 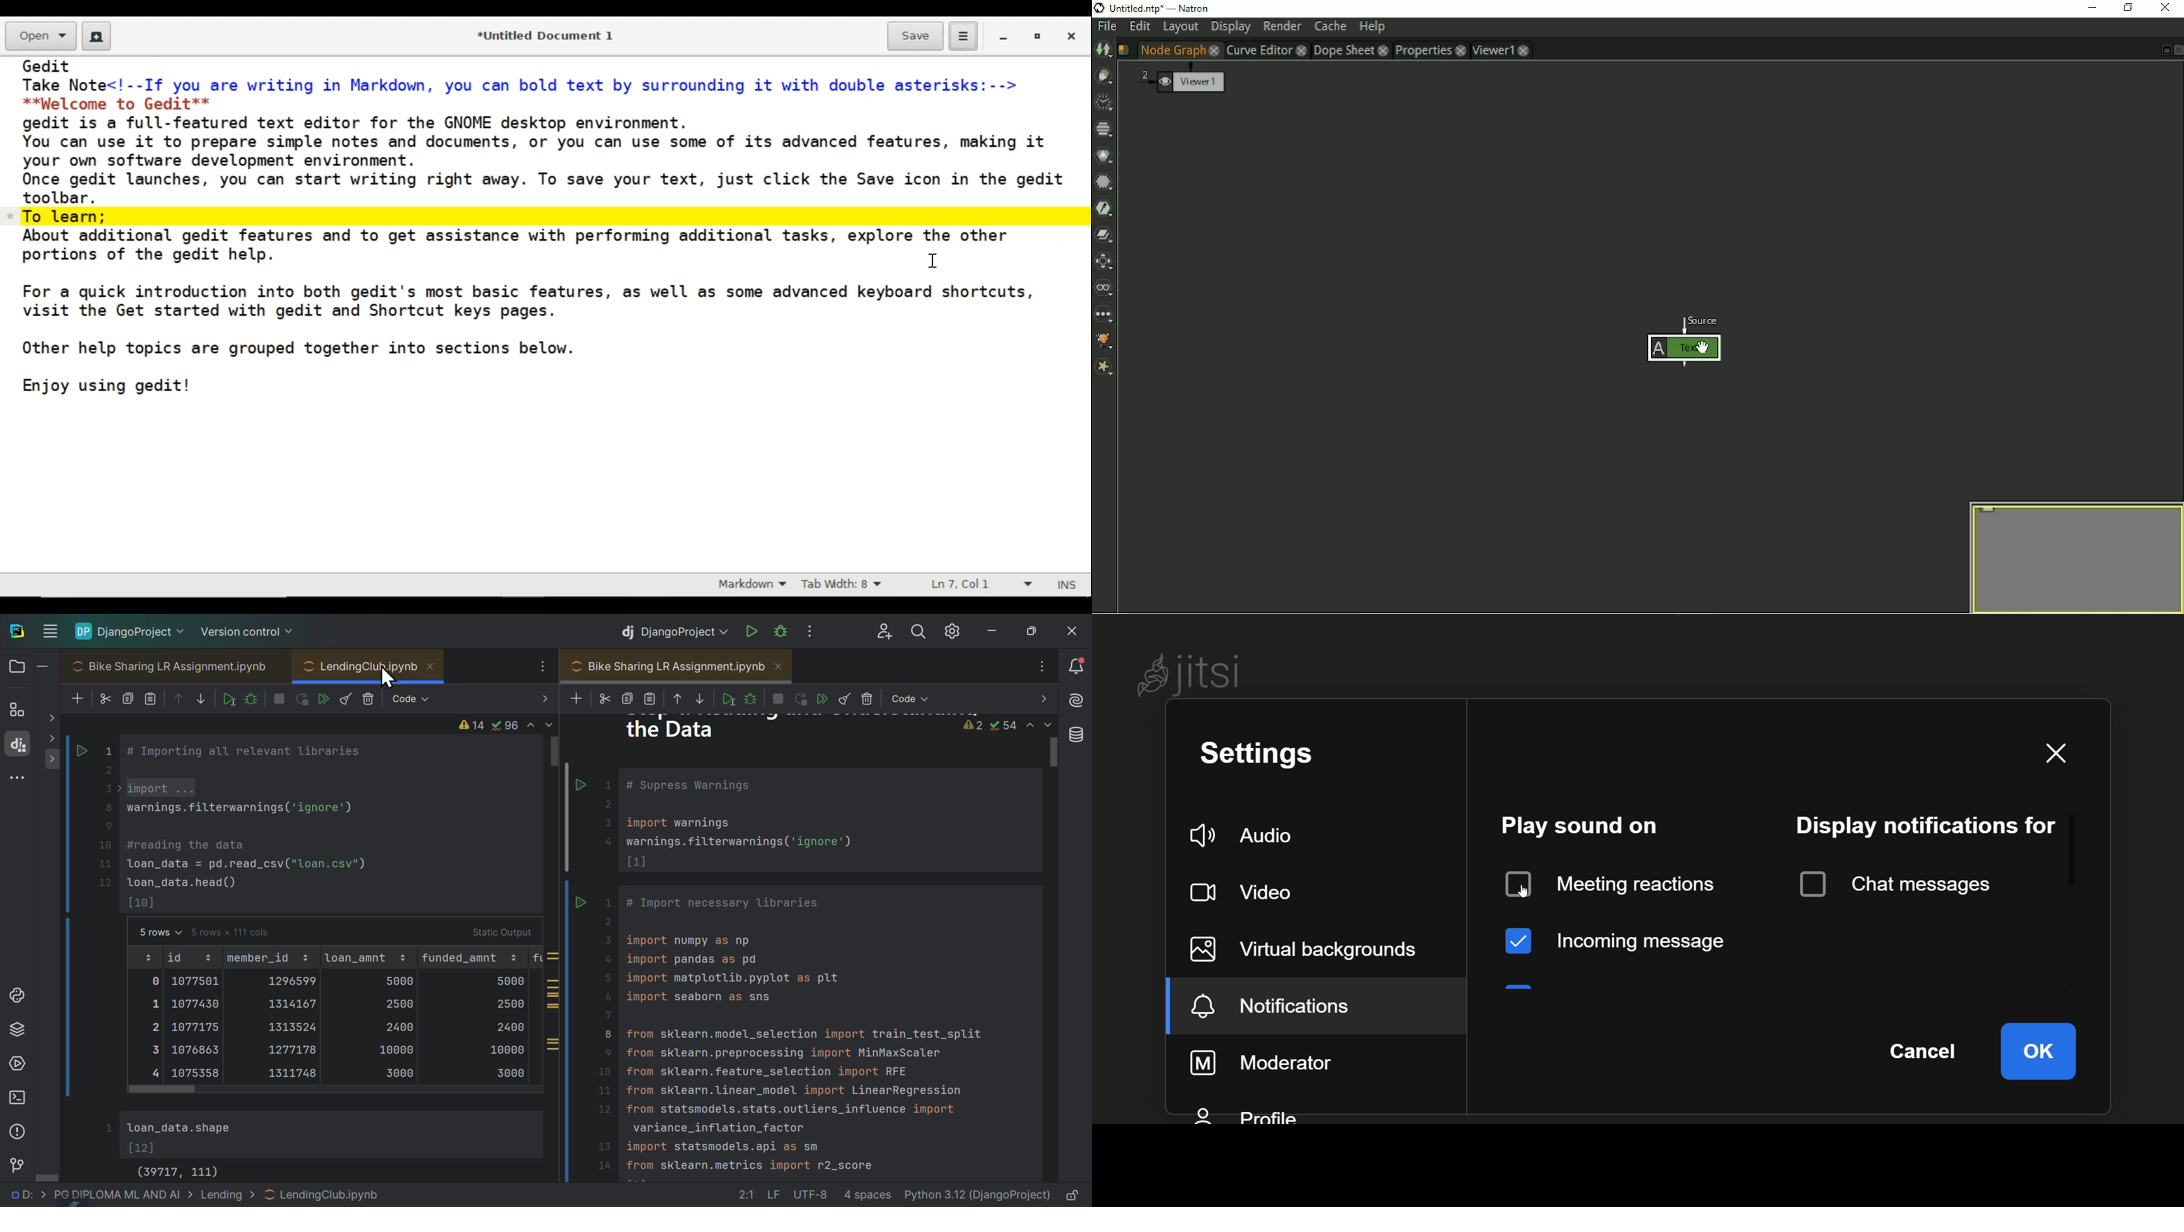 I want to click on *Untitled Document 1, so click(x=547, y=37).